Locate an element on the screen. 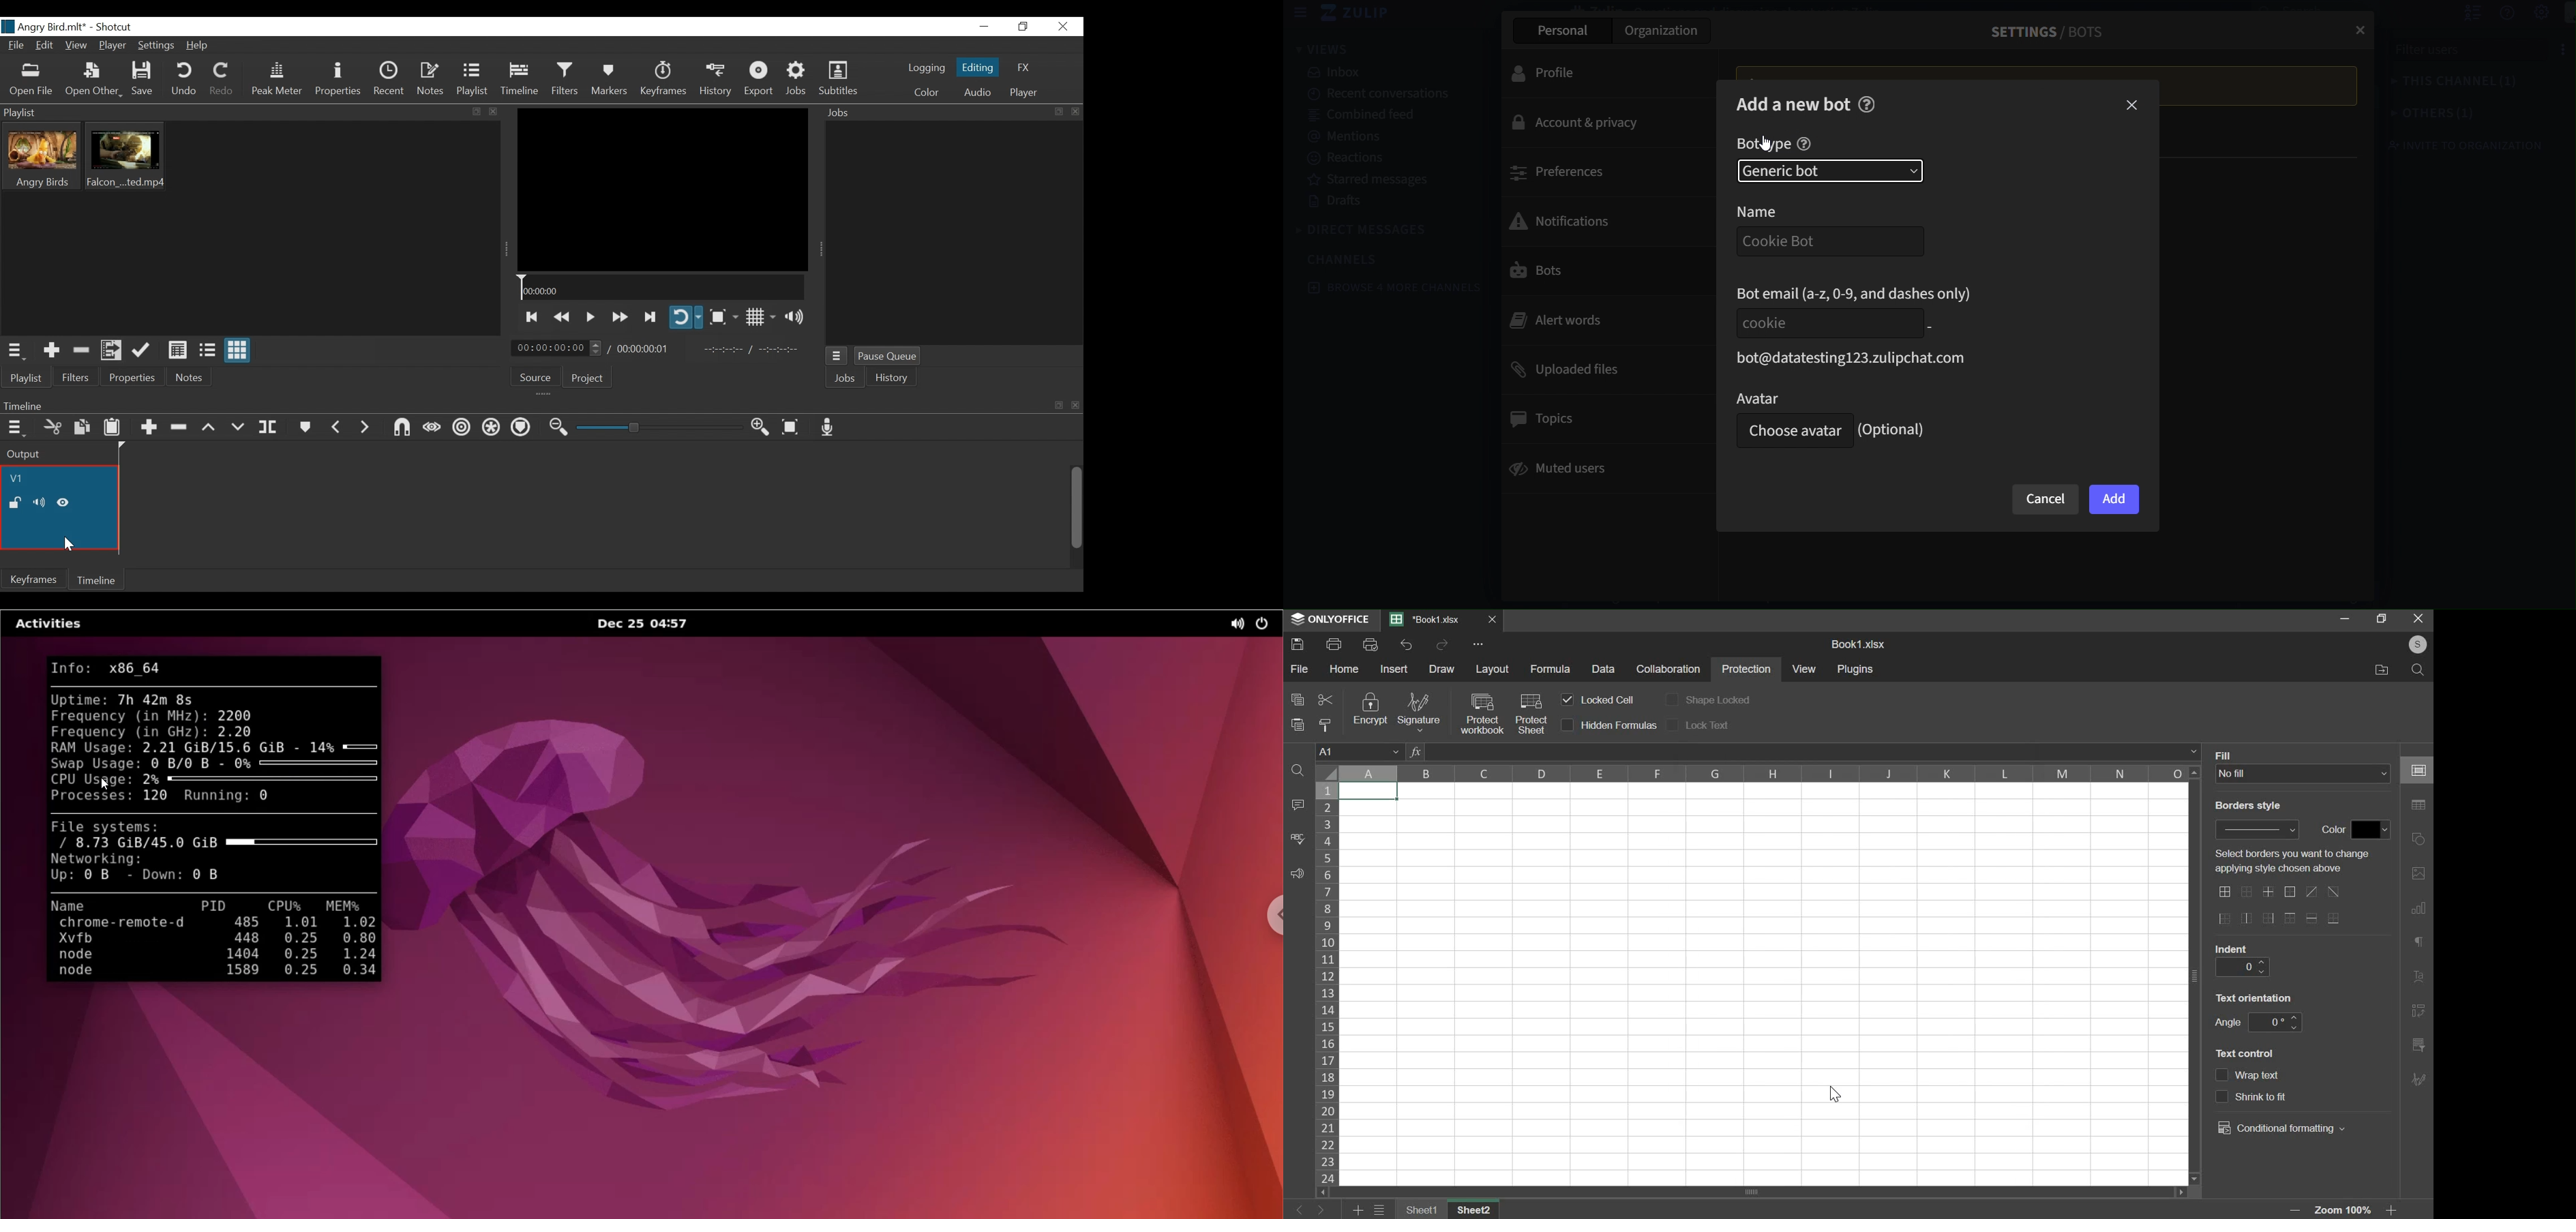  text is located at coordinates (2298, 862).